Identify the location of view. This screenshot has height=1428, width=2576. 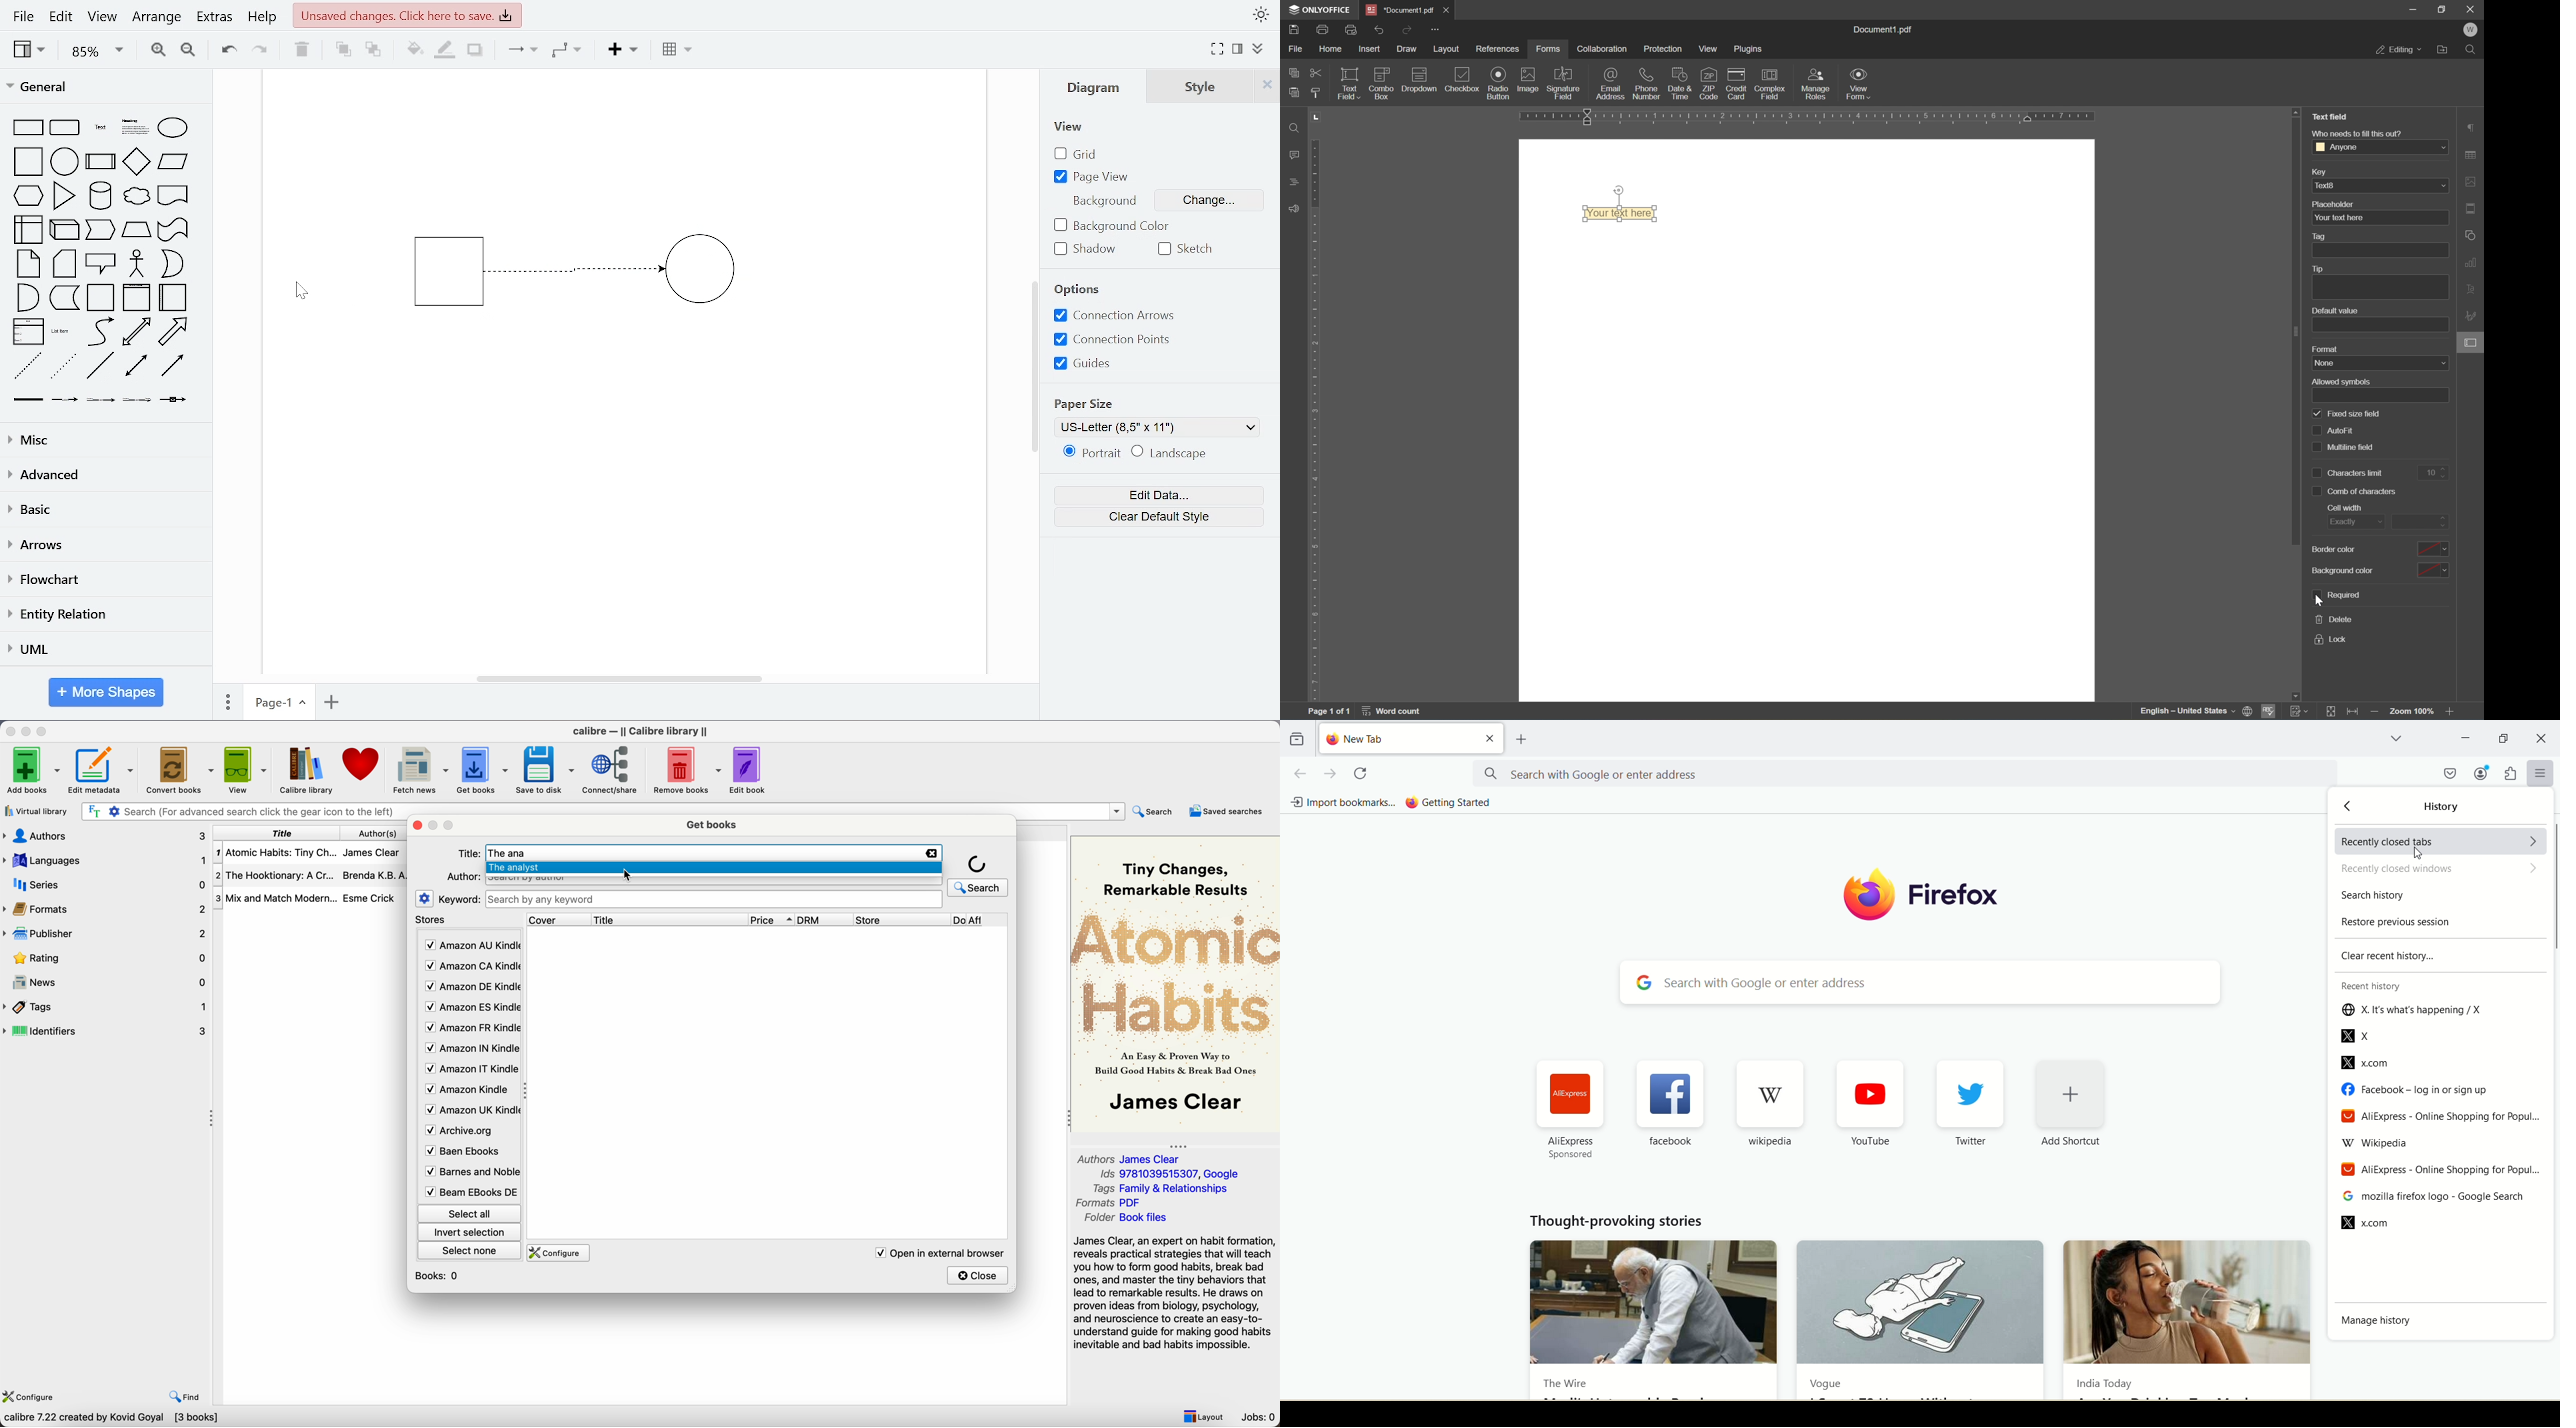
(100, 18).